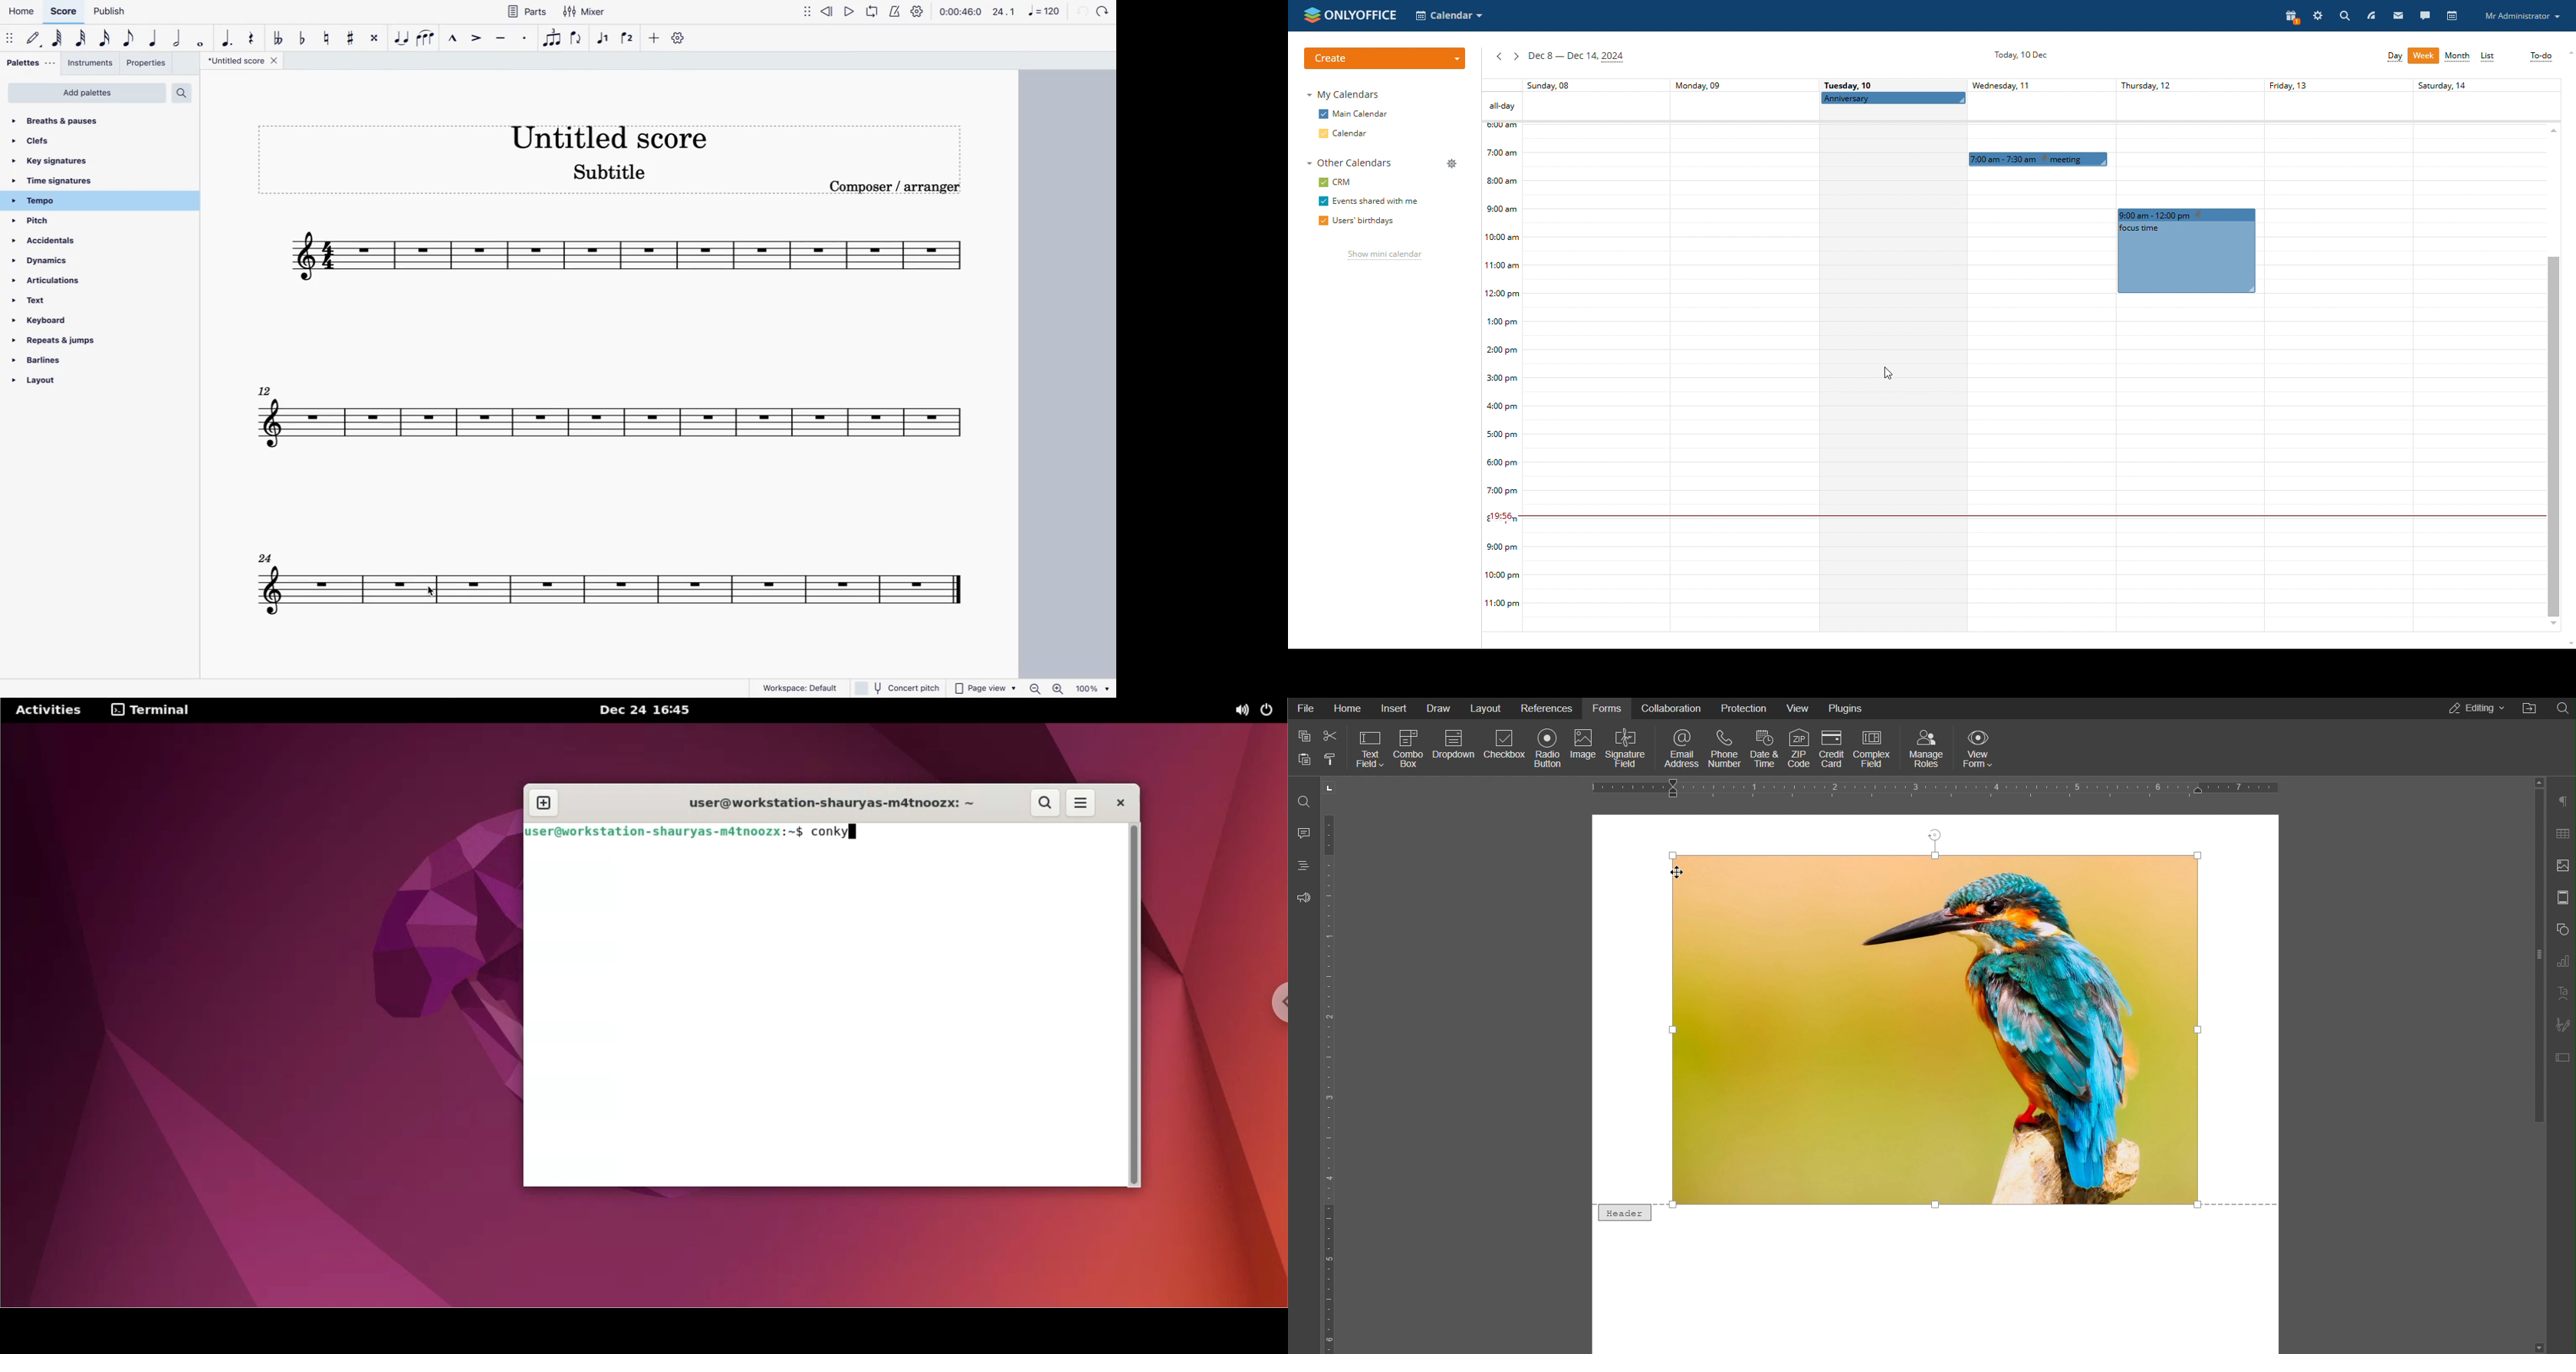 The width and height of the screenshot is (2576, 1372). Describe the element at coordinates (2522, 16) in the screenshot. I see `profile` at that location.